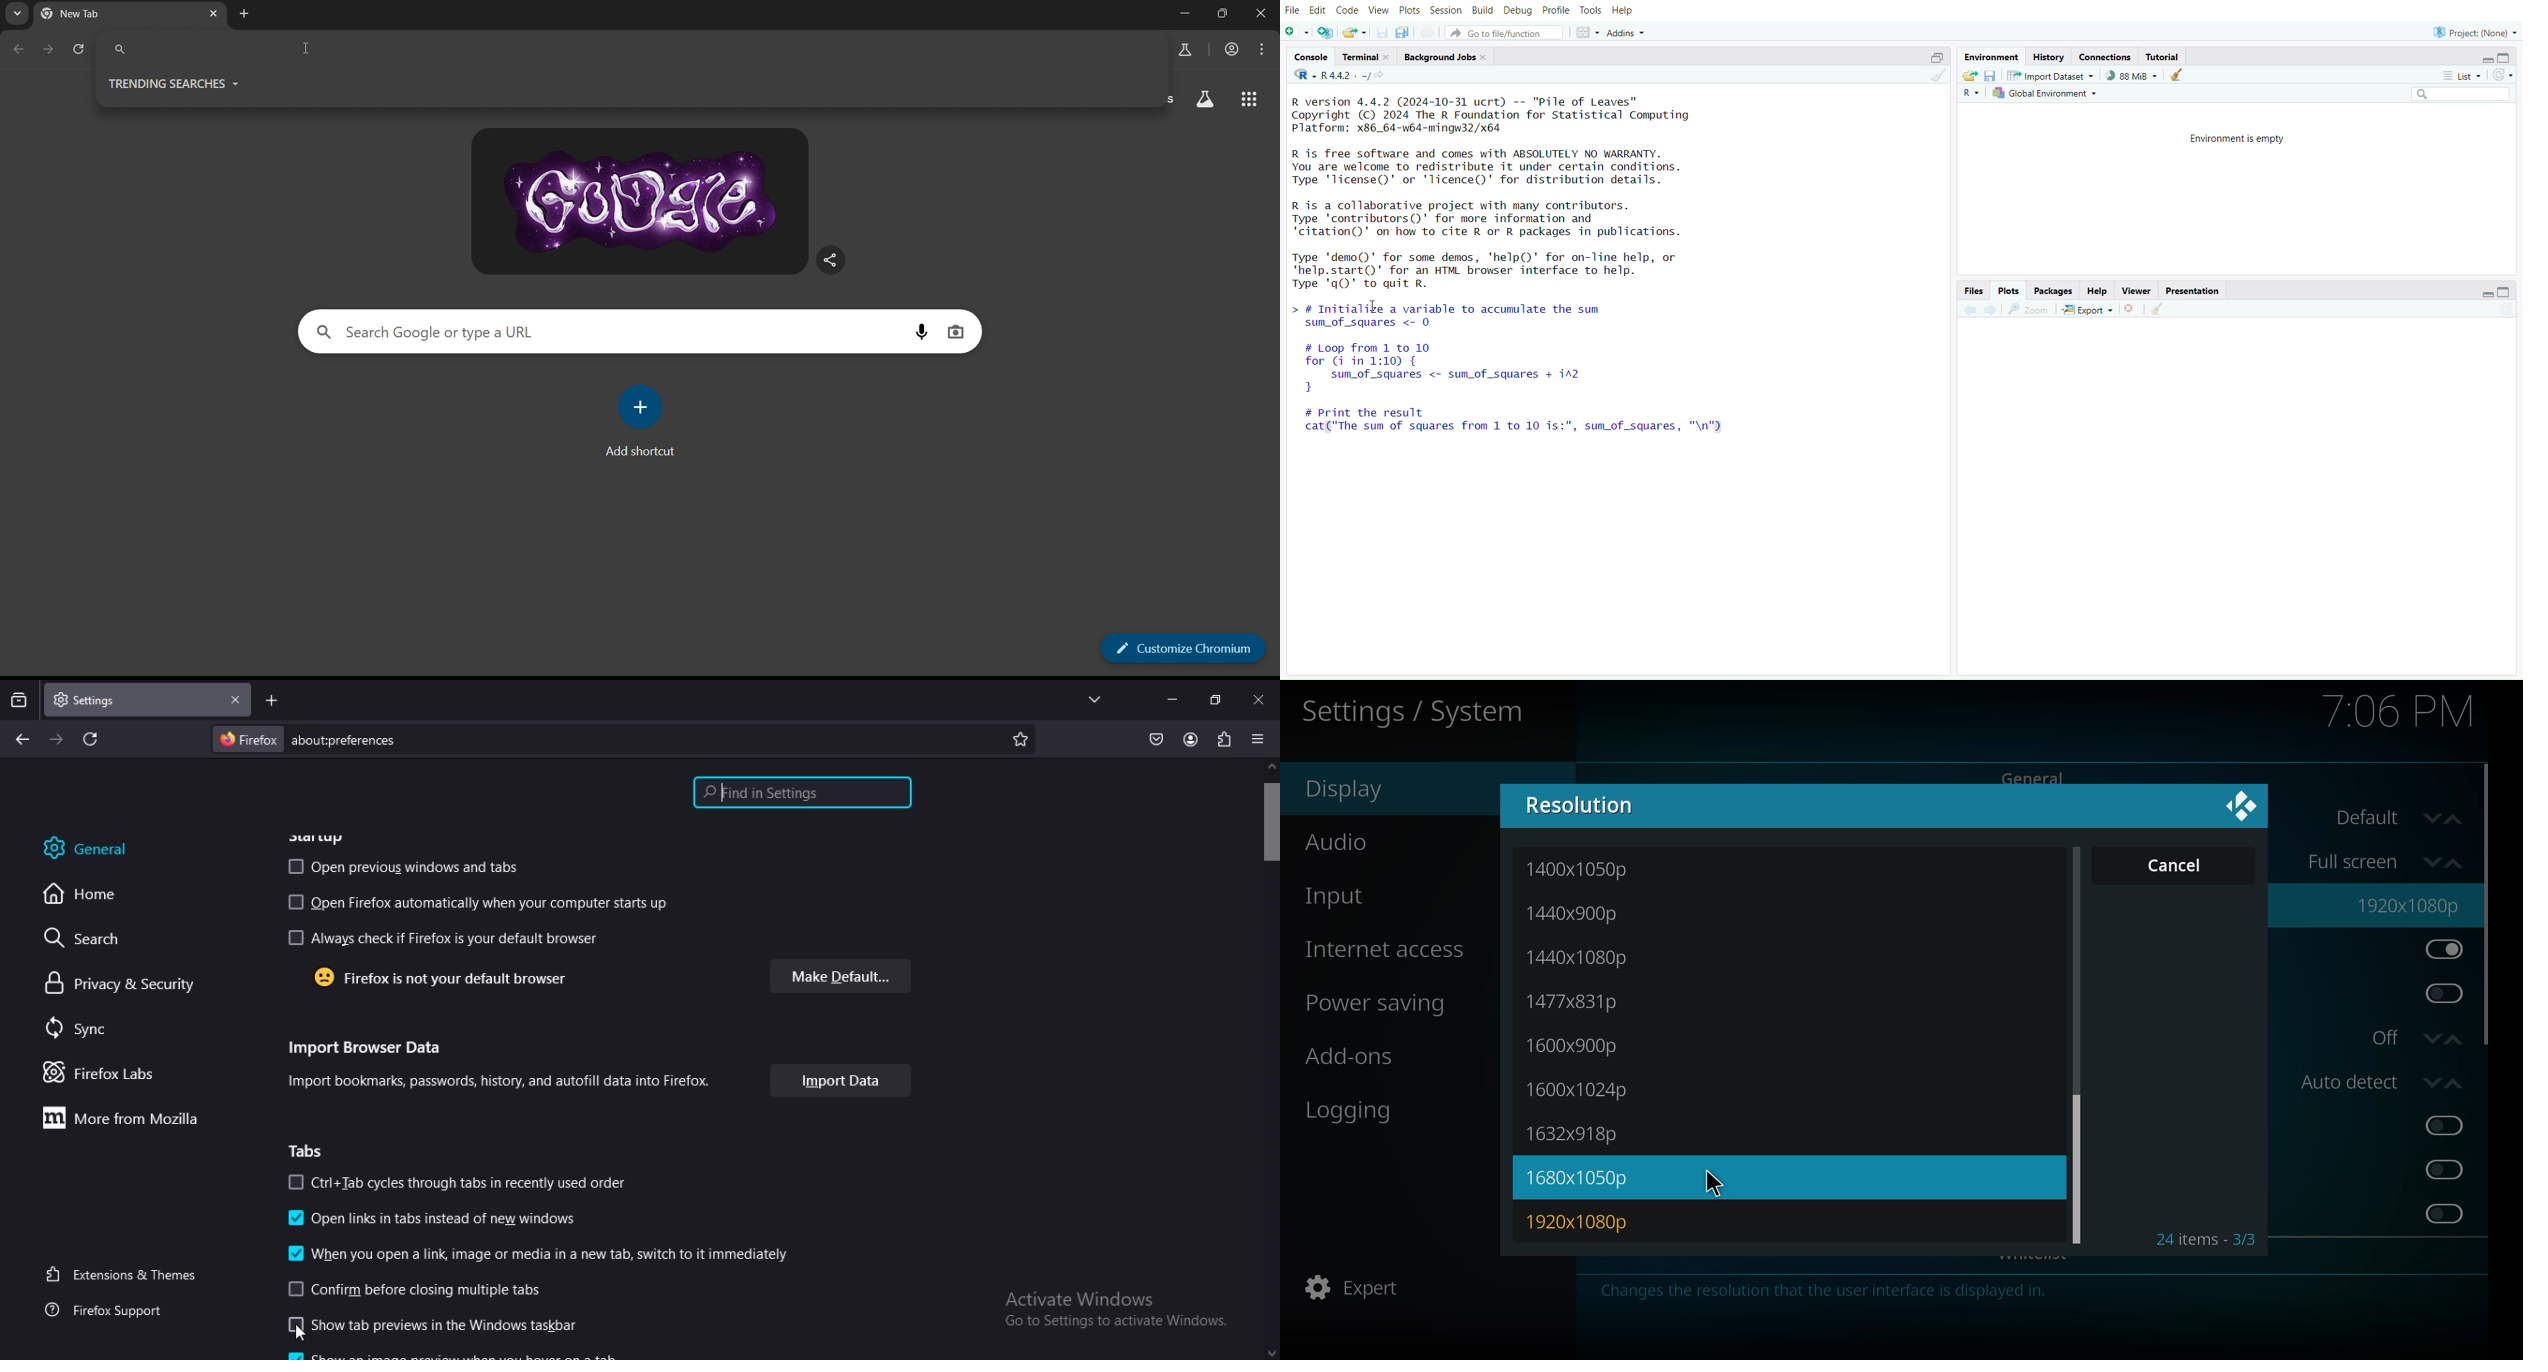 The width and height of the screenshot is (2548, 1372). Describe the element at coordinates (1357, 1114) in the screenshot. I see `logging` at that location.